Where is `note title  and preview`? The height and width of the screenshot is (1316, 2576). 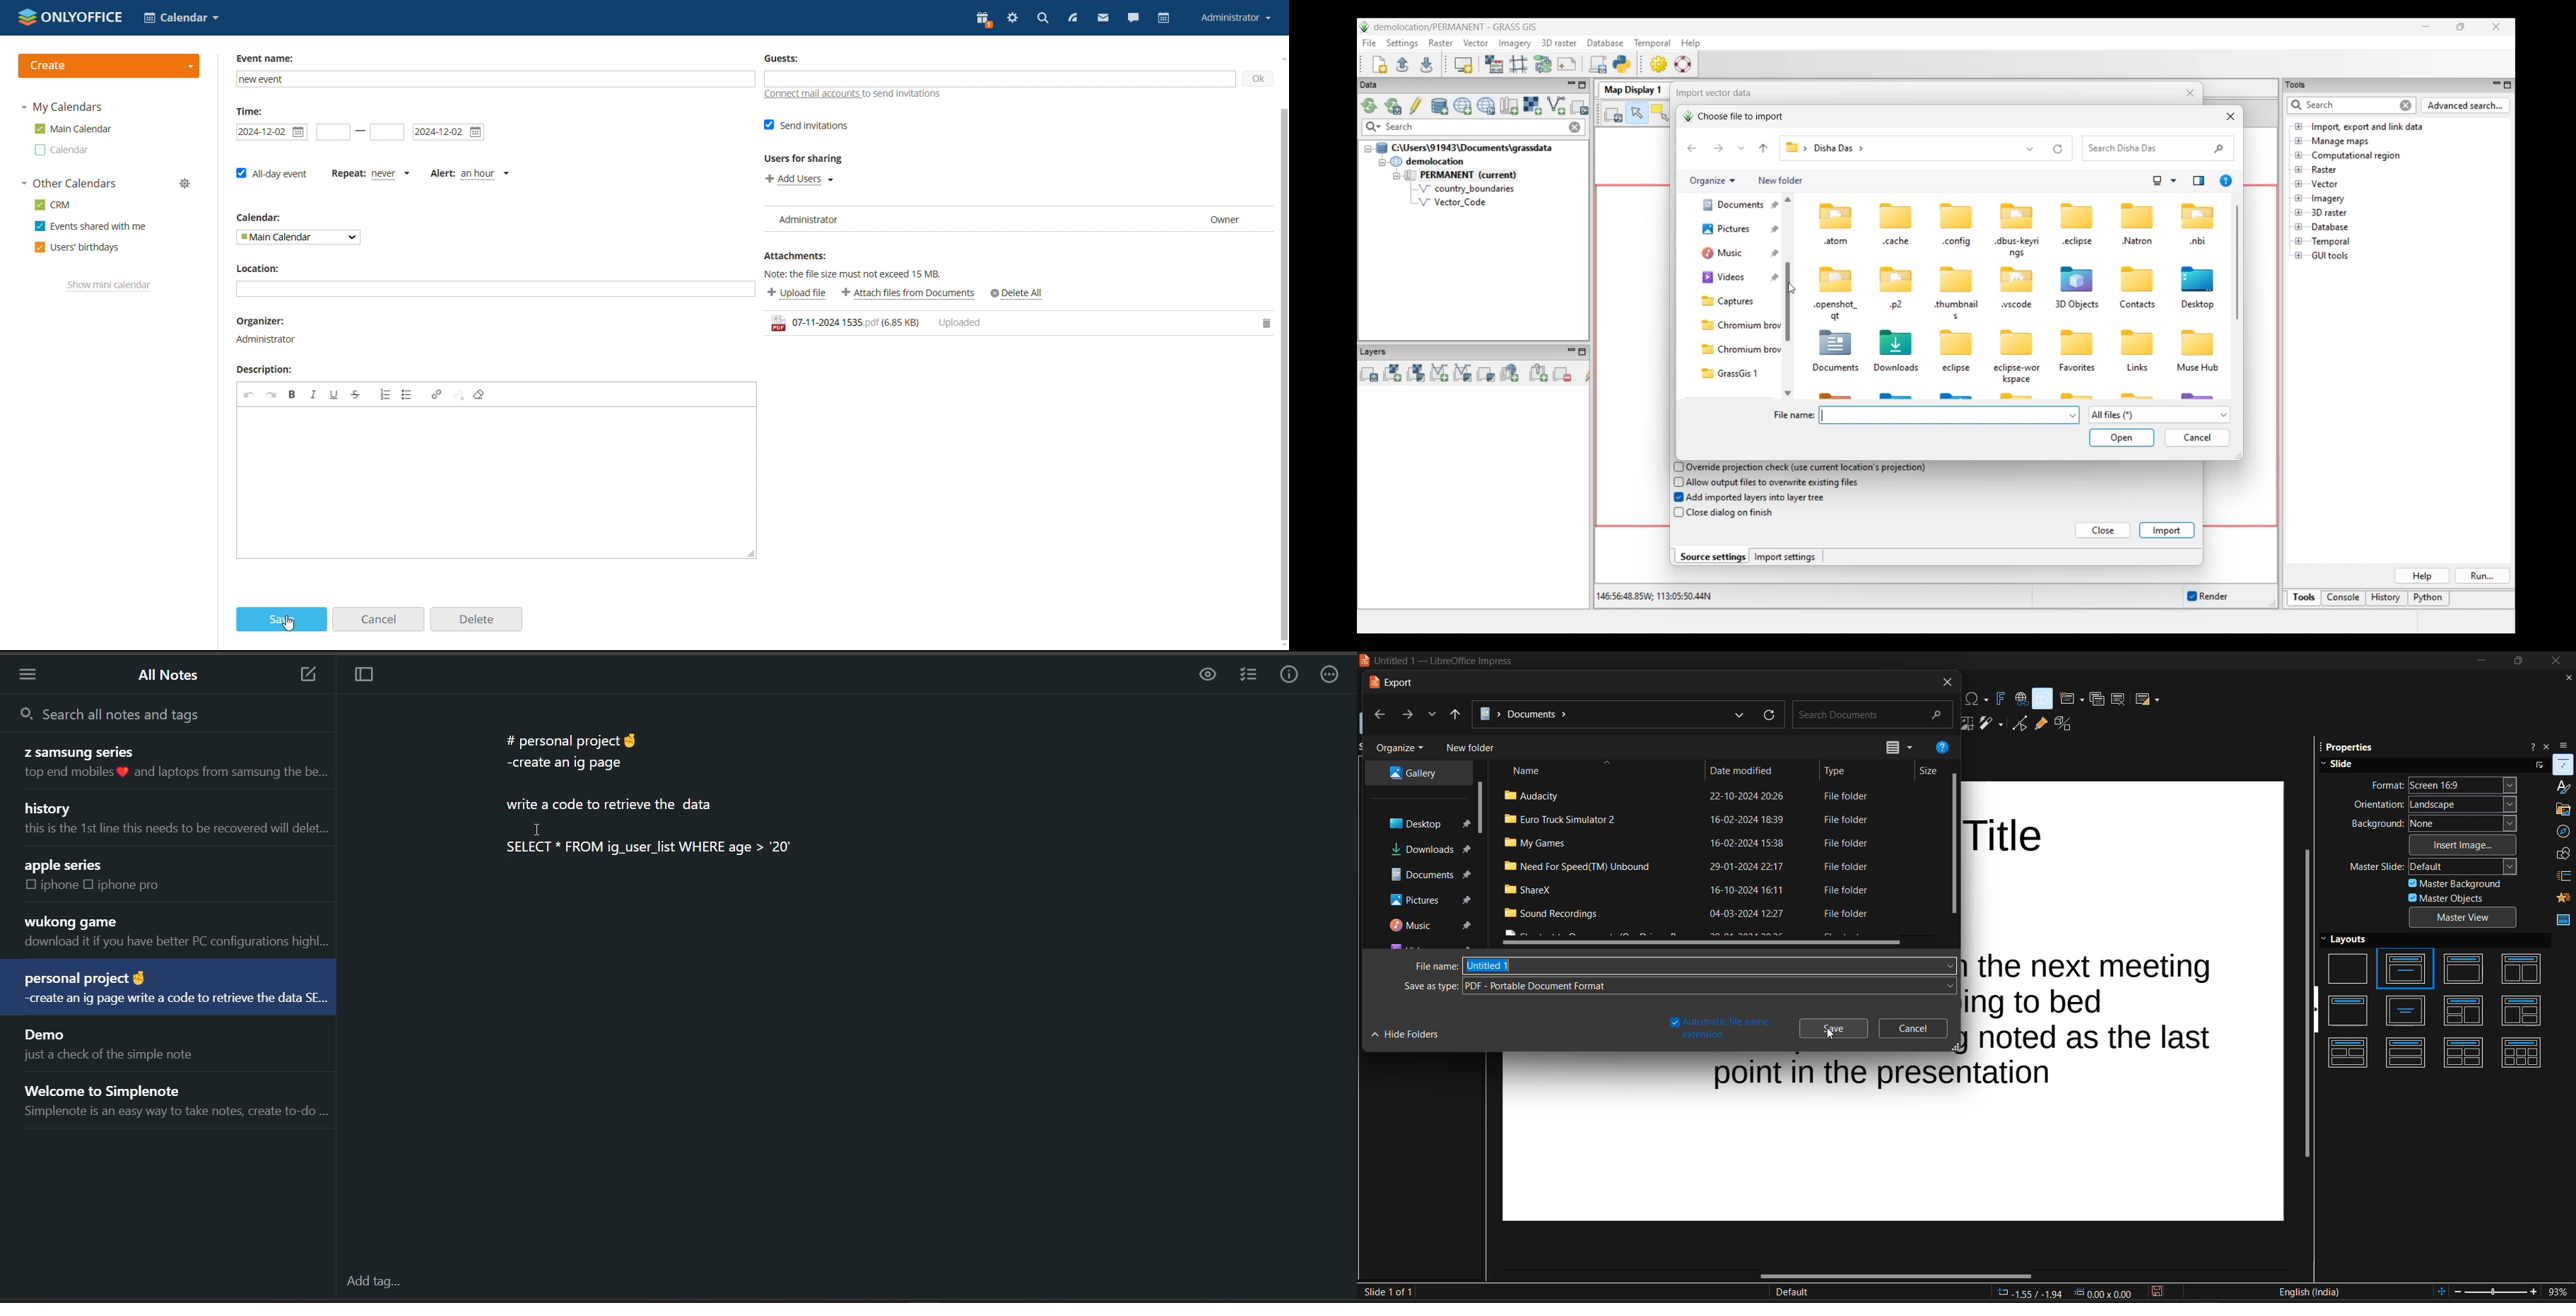
note title  and preview is located at coordinates (106, 1044).